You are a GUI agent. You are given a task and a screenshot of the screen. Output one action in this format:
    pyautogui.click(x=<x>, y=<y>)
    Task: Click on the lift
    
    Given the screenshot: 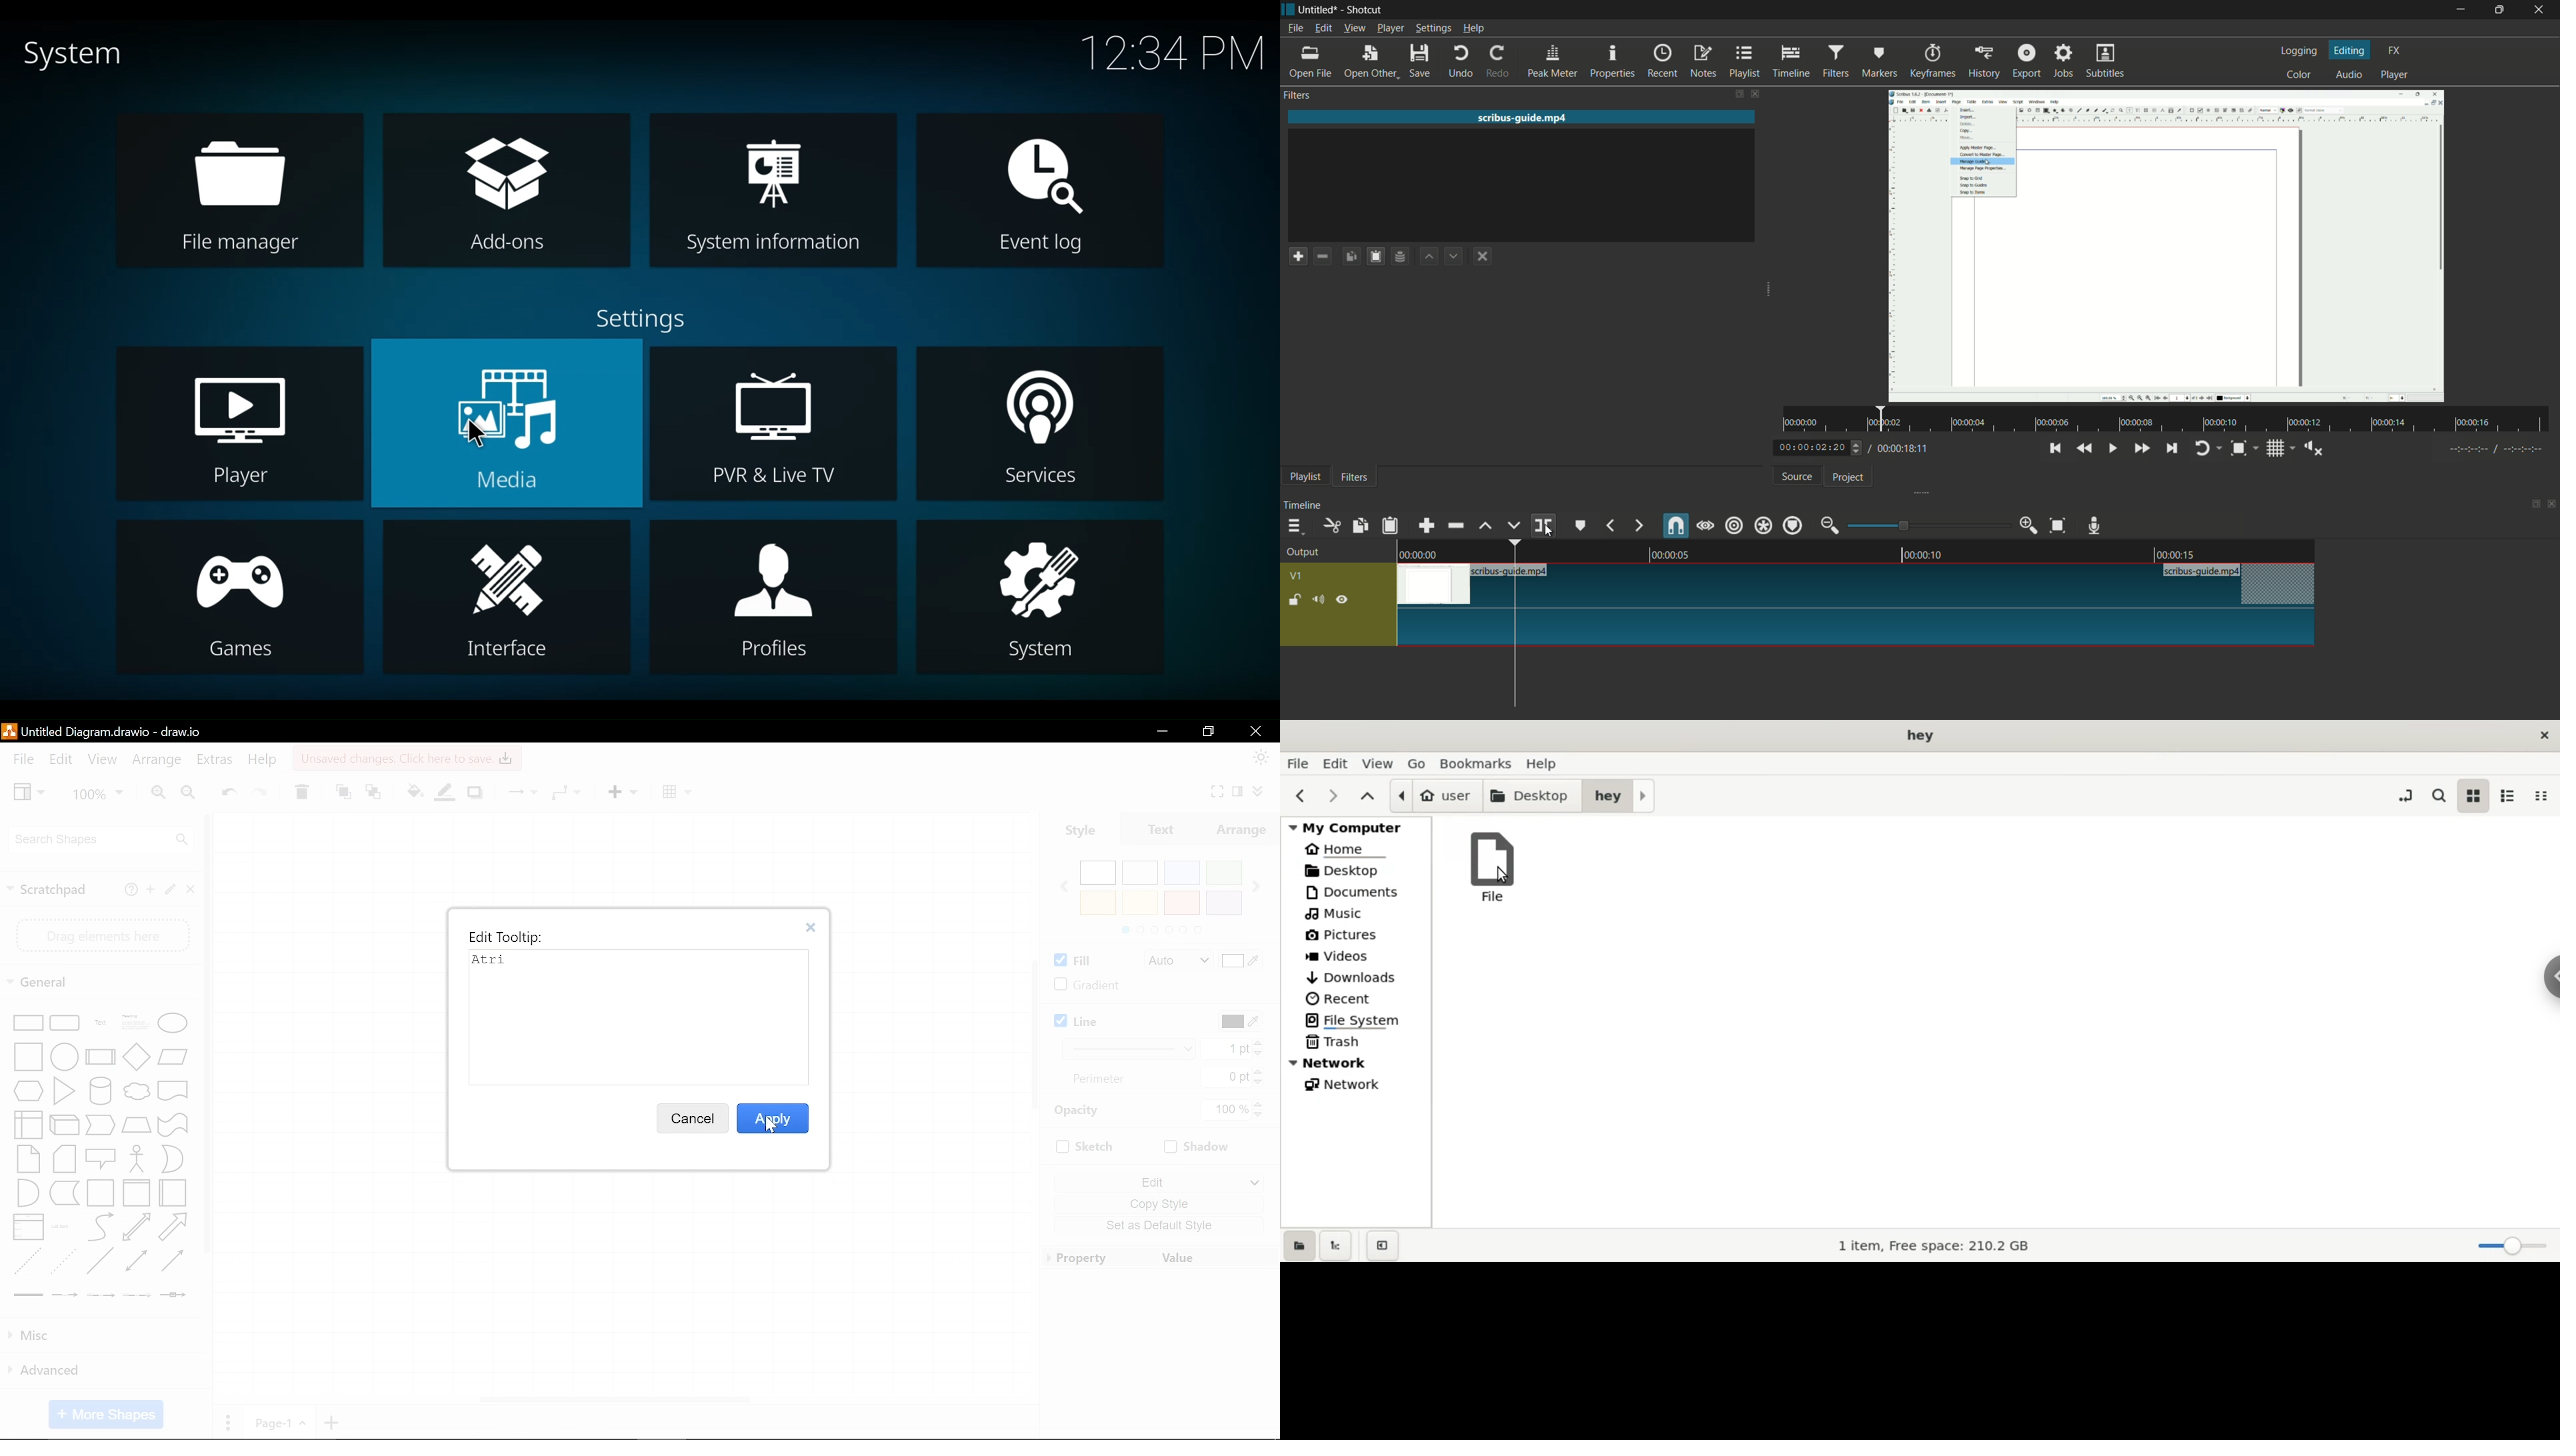 What is the action you would take?
    pyautogui.click(x=1485, y=525)
    